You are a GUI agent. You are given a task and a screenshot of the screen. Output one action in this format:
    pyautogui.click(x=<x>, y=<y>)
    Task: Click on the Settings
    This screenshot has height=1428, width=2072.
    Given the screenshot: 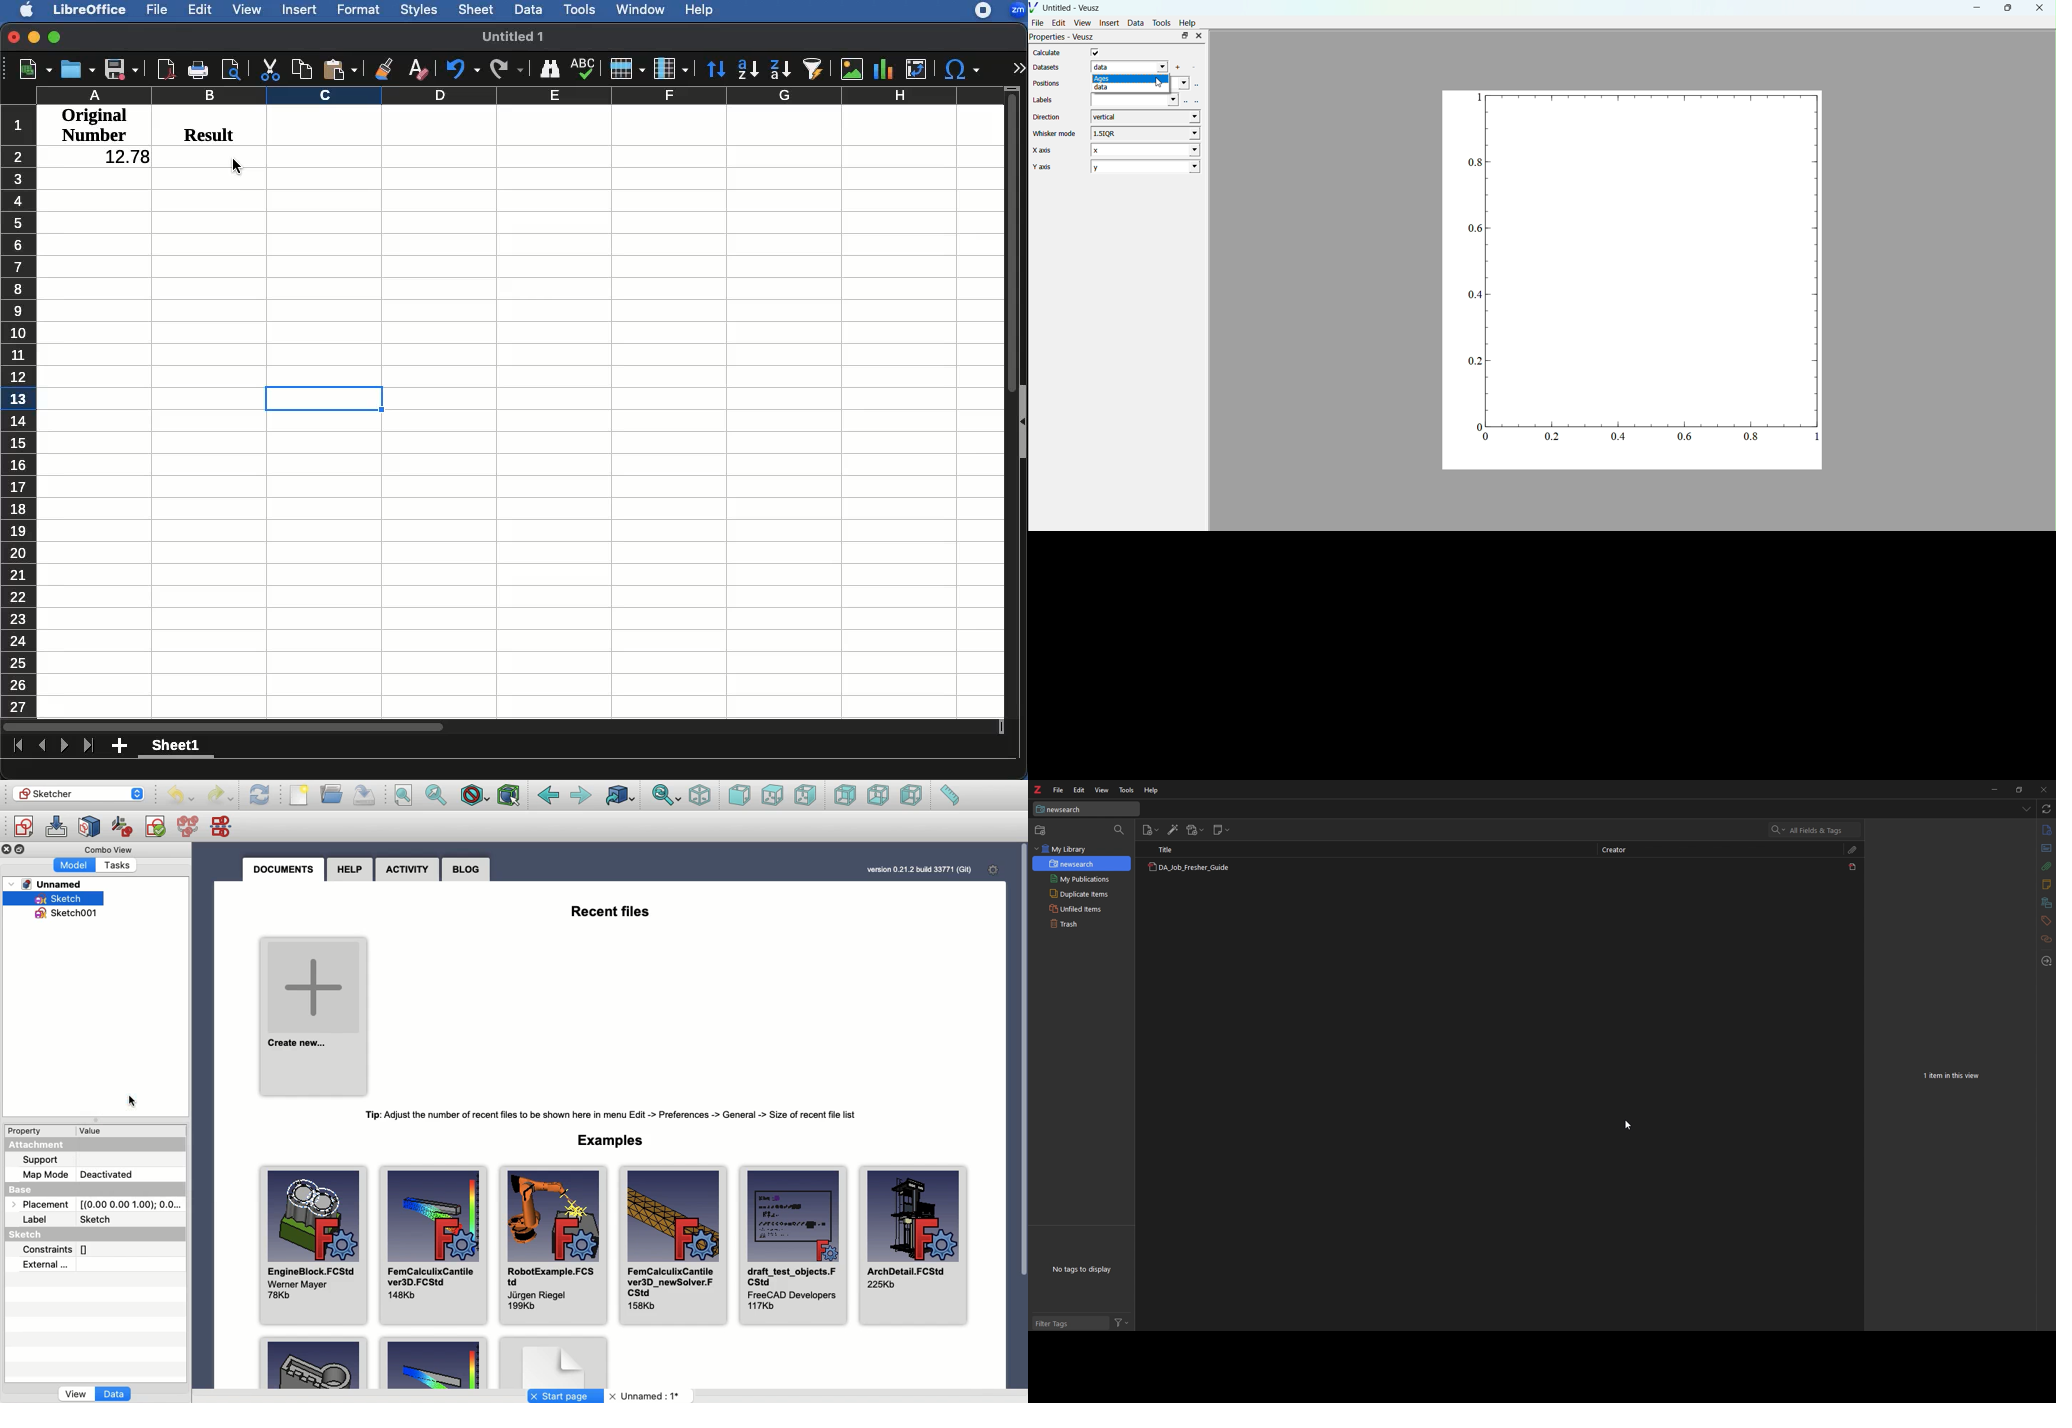 What is the action you would take?
    pyautogui.click(x=989, y=869)
    